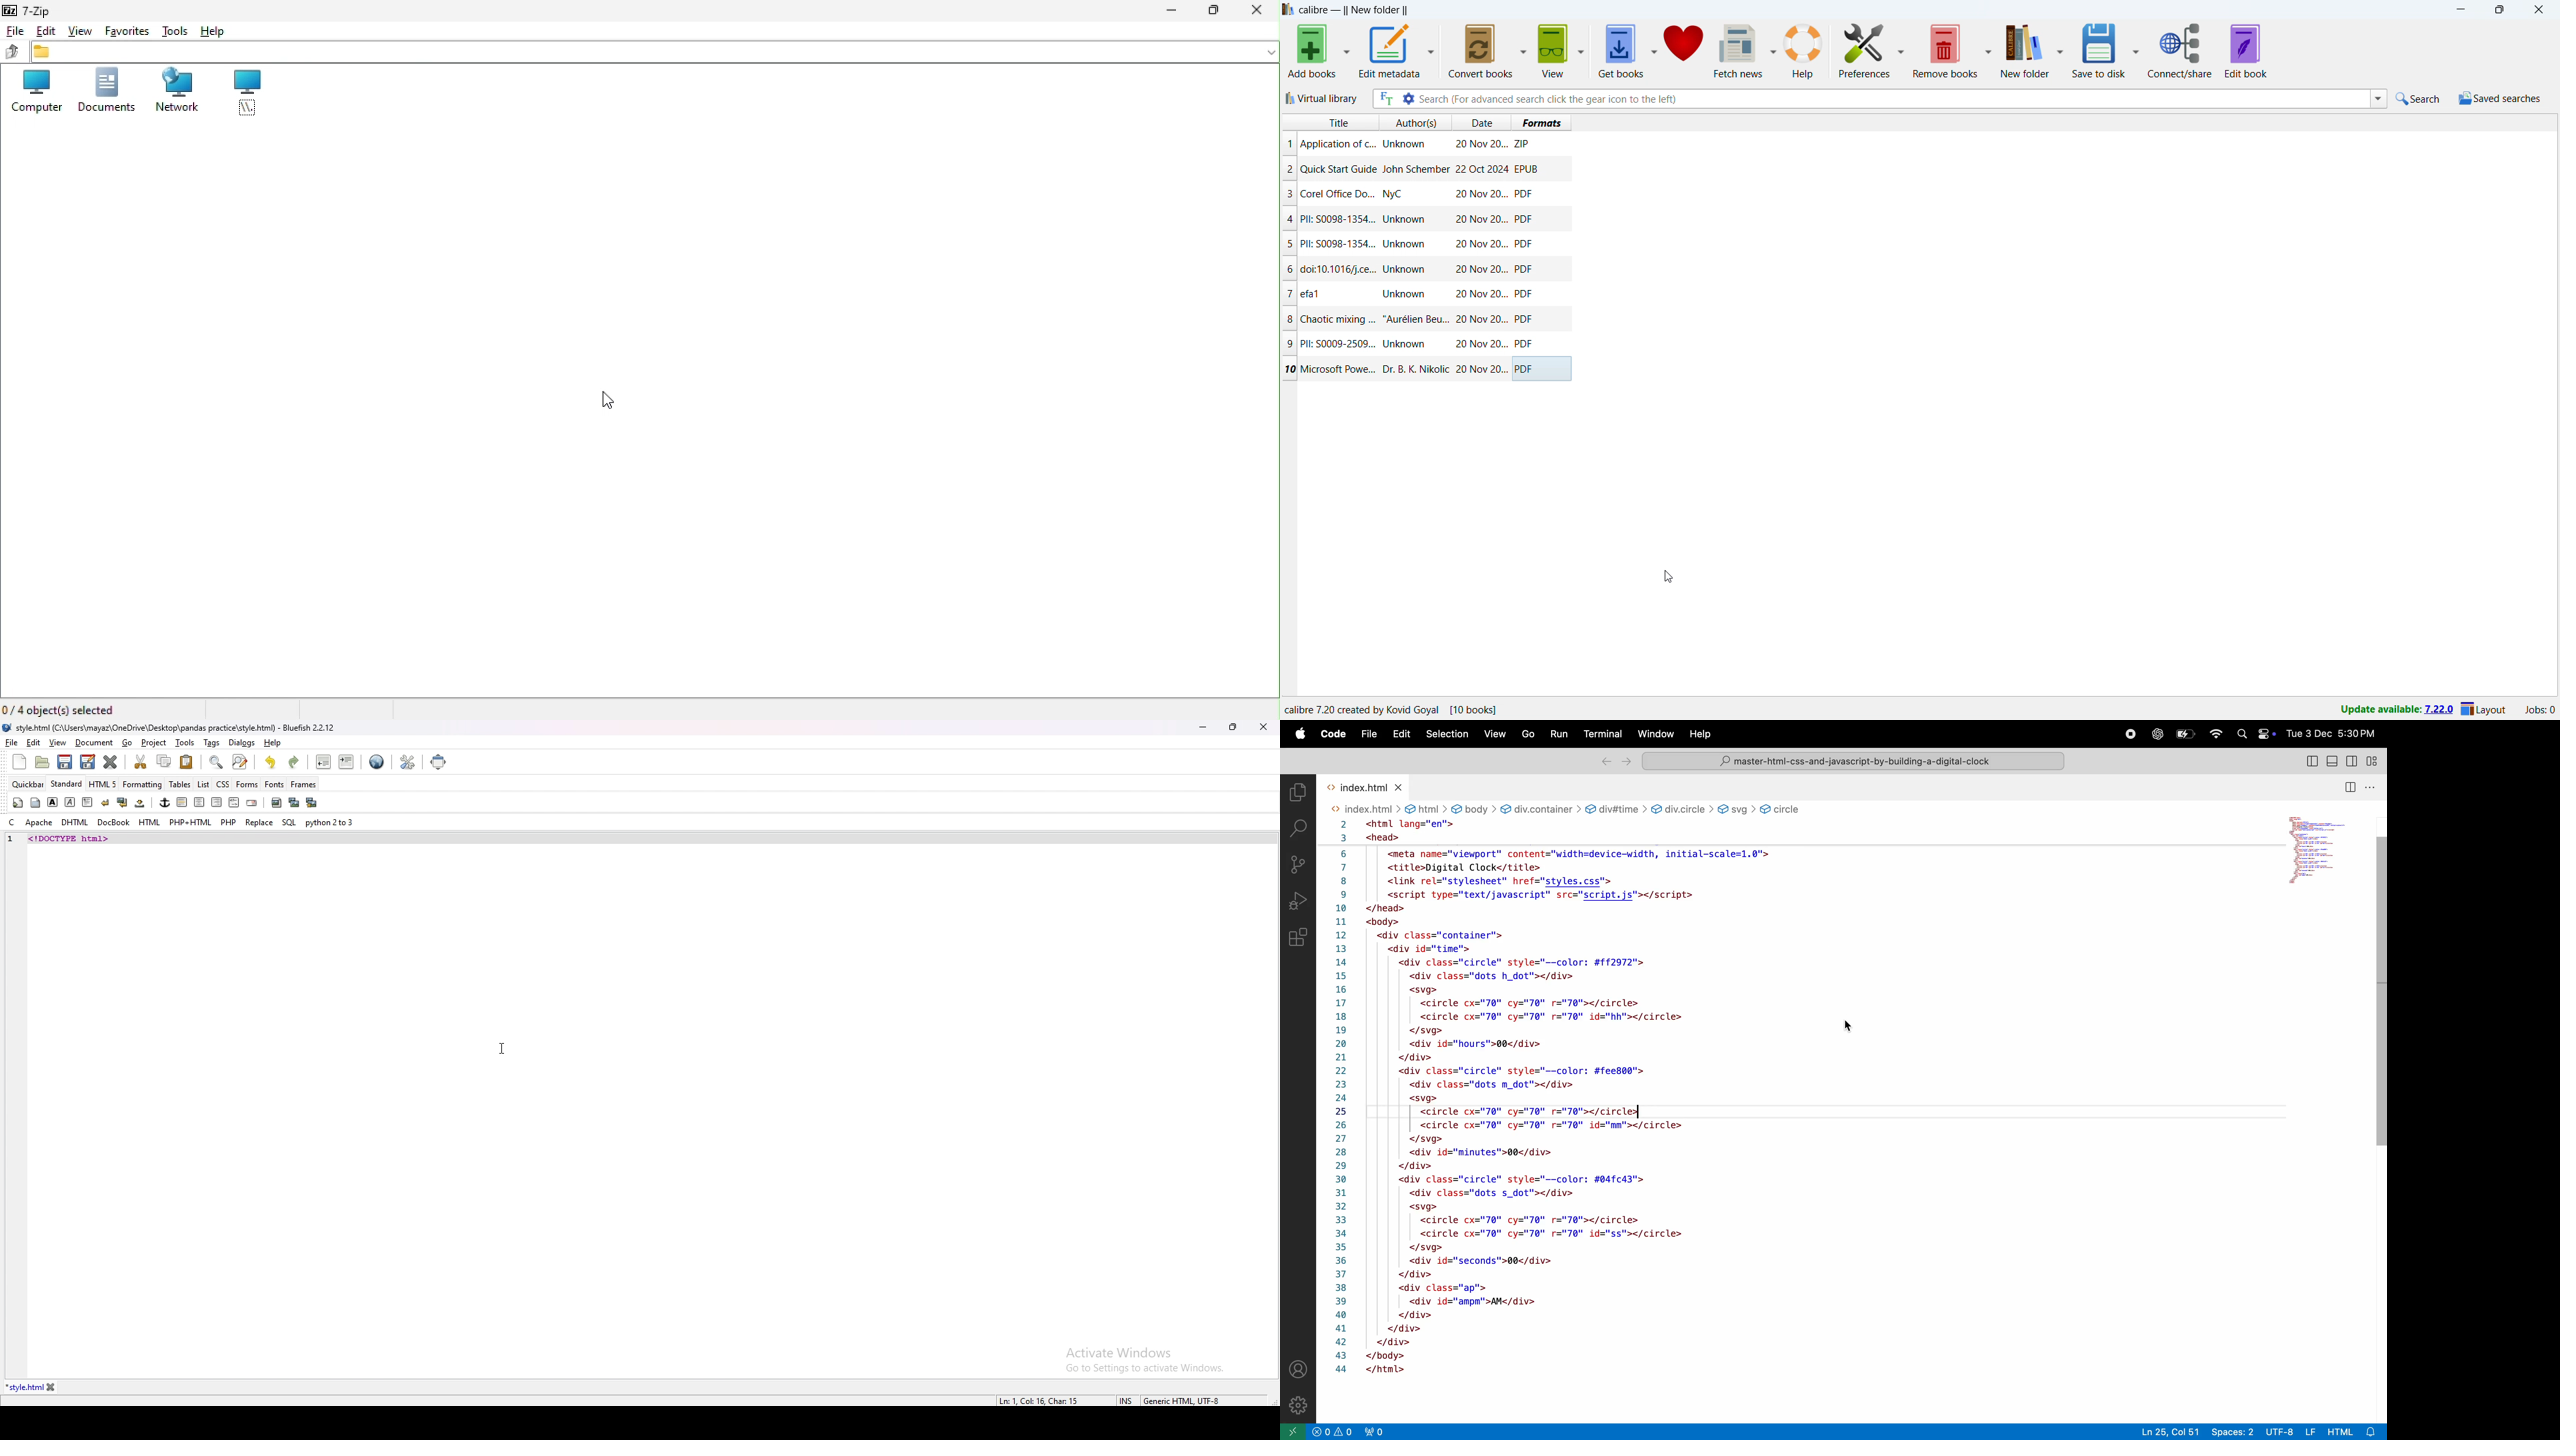  I want to click on Help, so click(218, 33).